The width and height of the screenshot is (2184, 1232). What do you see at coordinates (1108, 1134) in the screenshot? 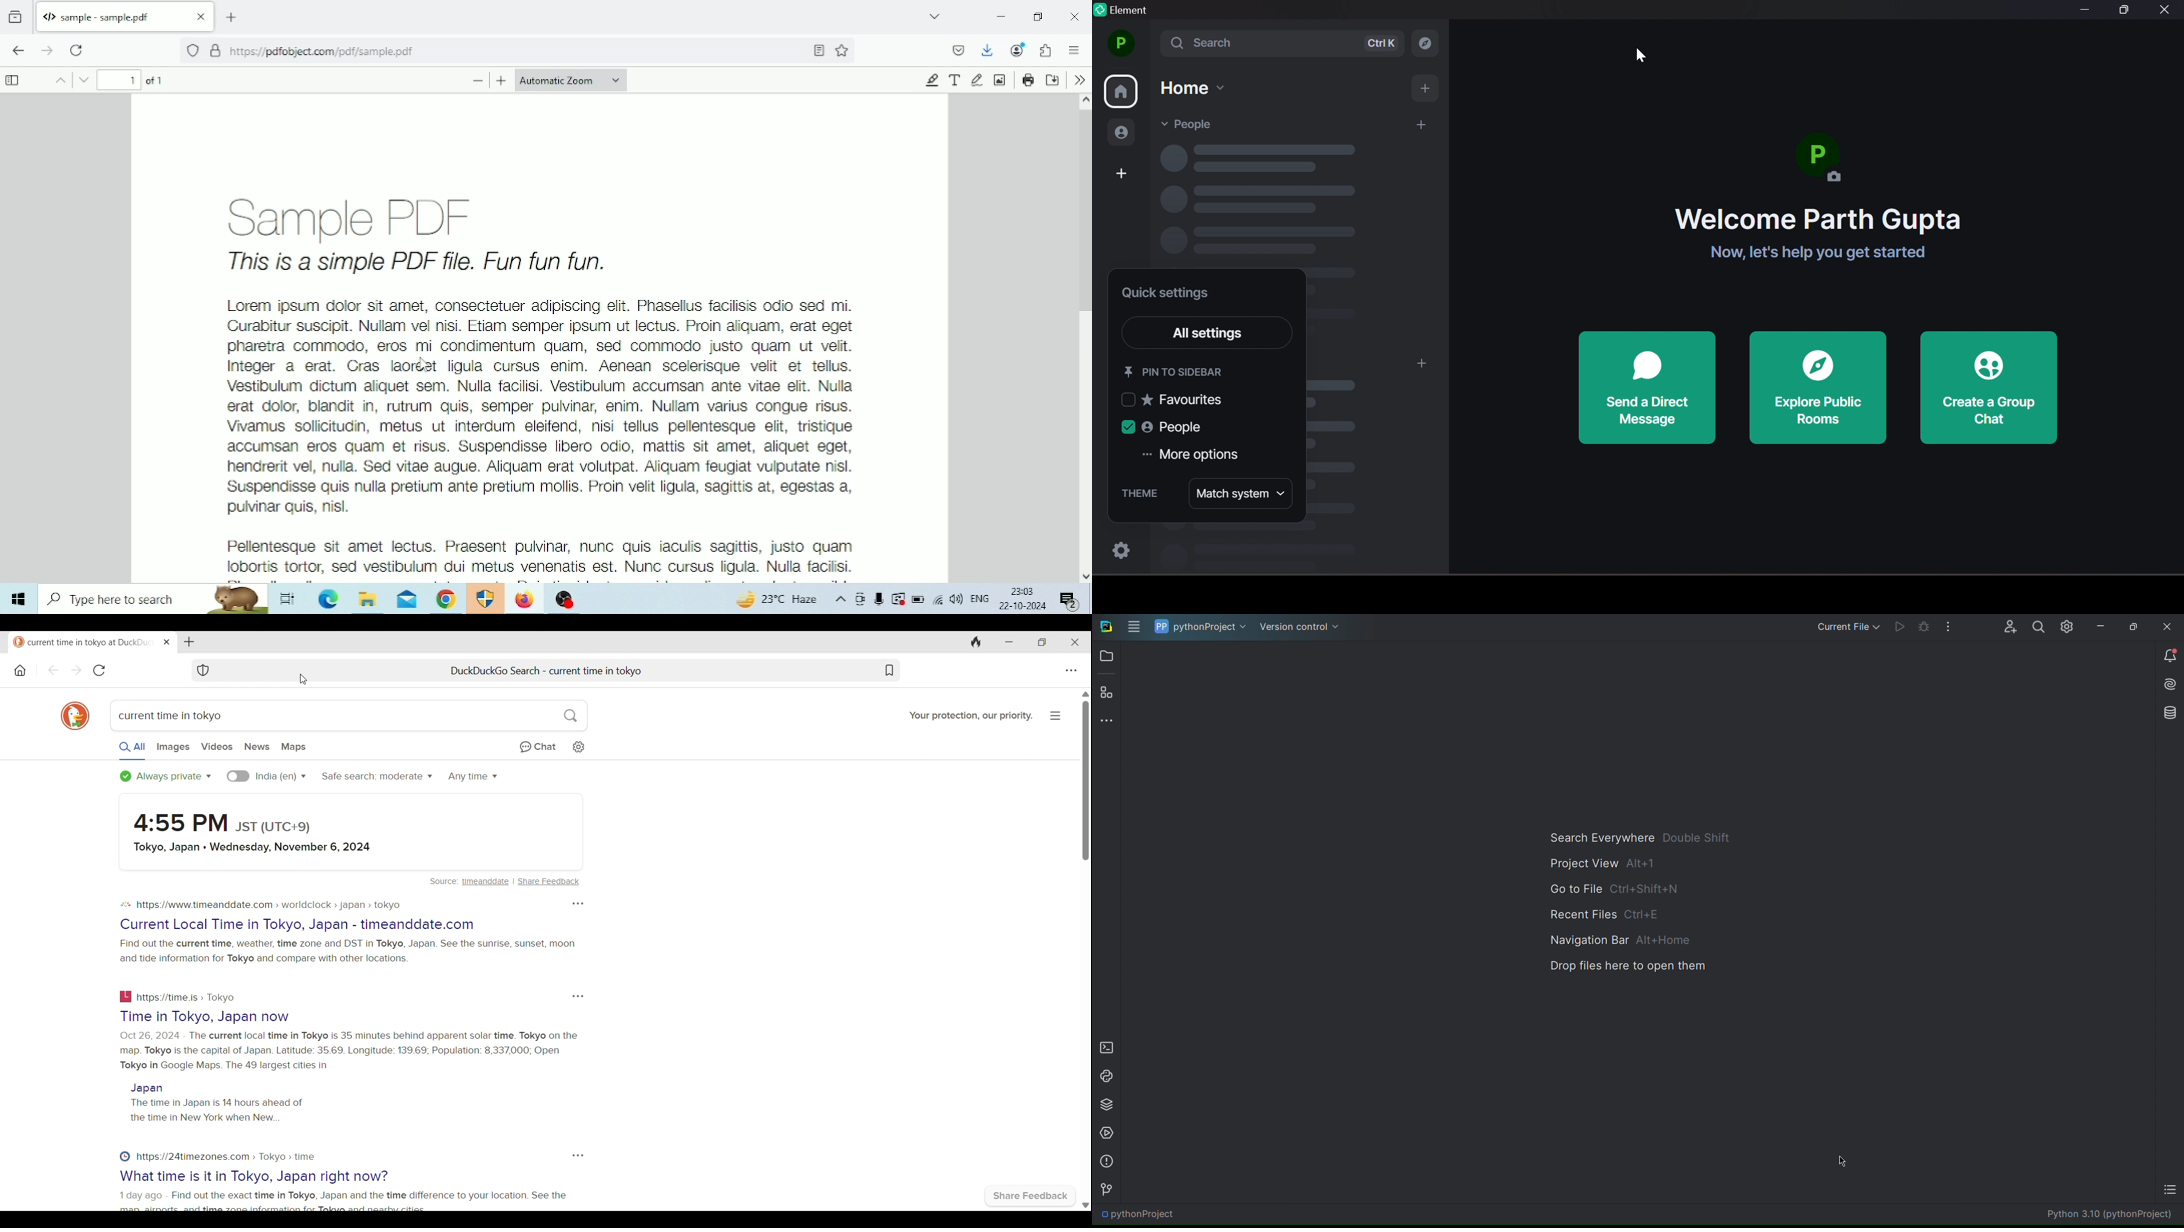
I see `Services` at bounding box center [1108, 1134].